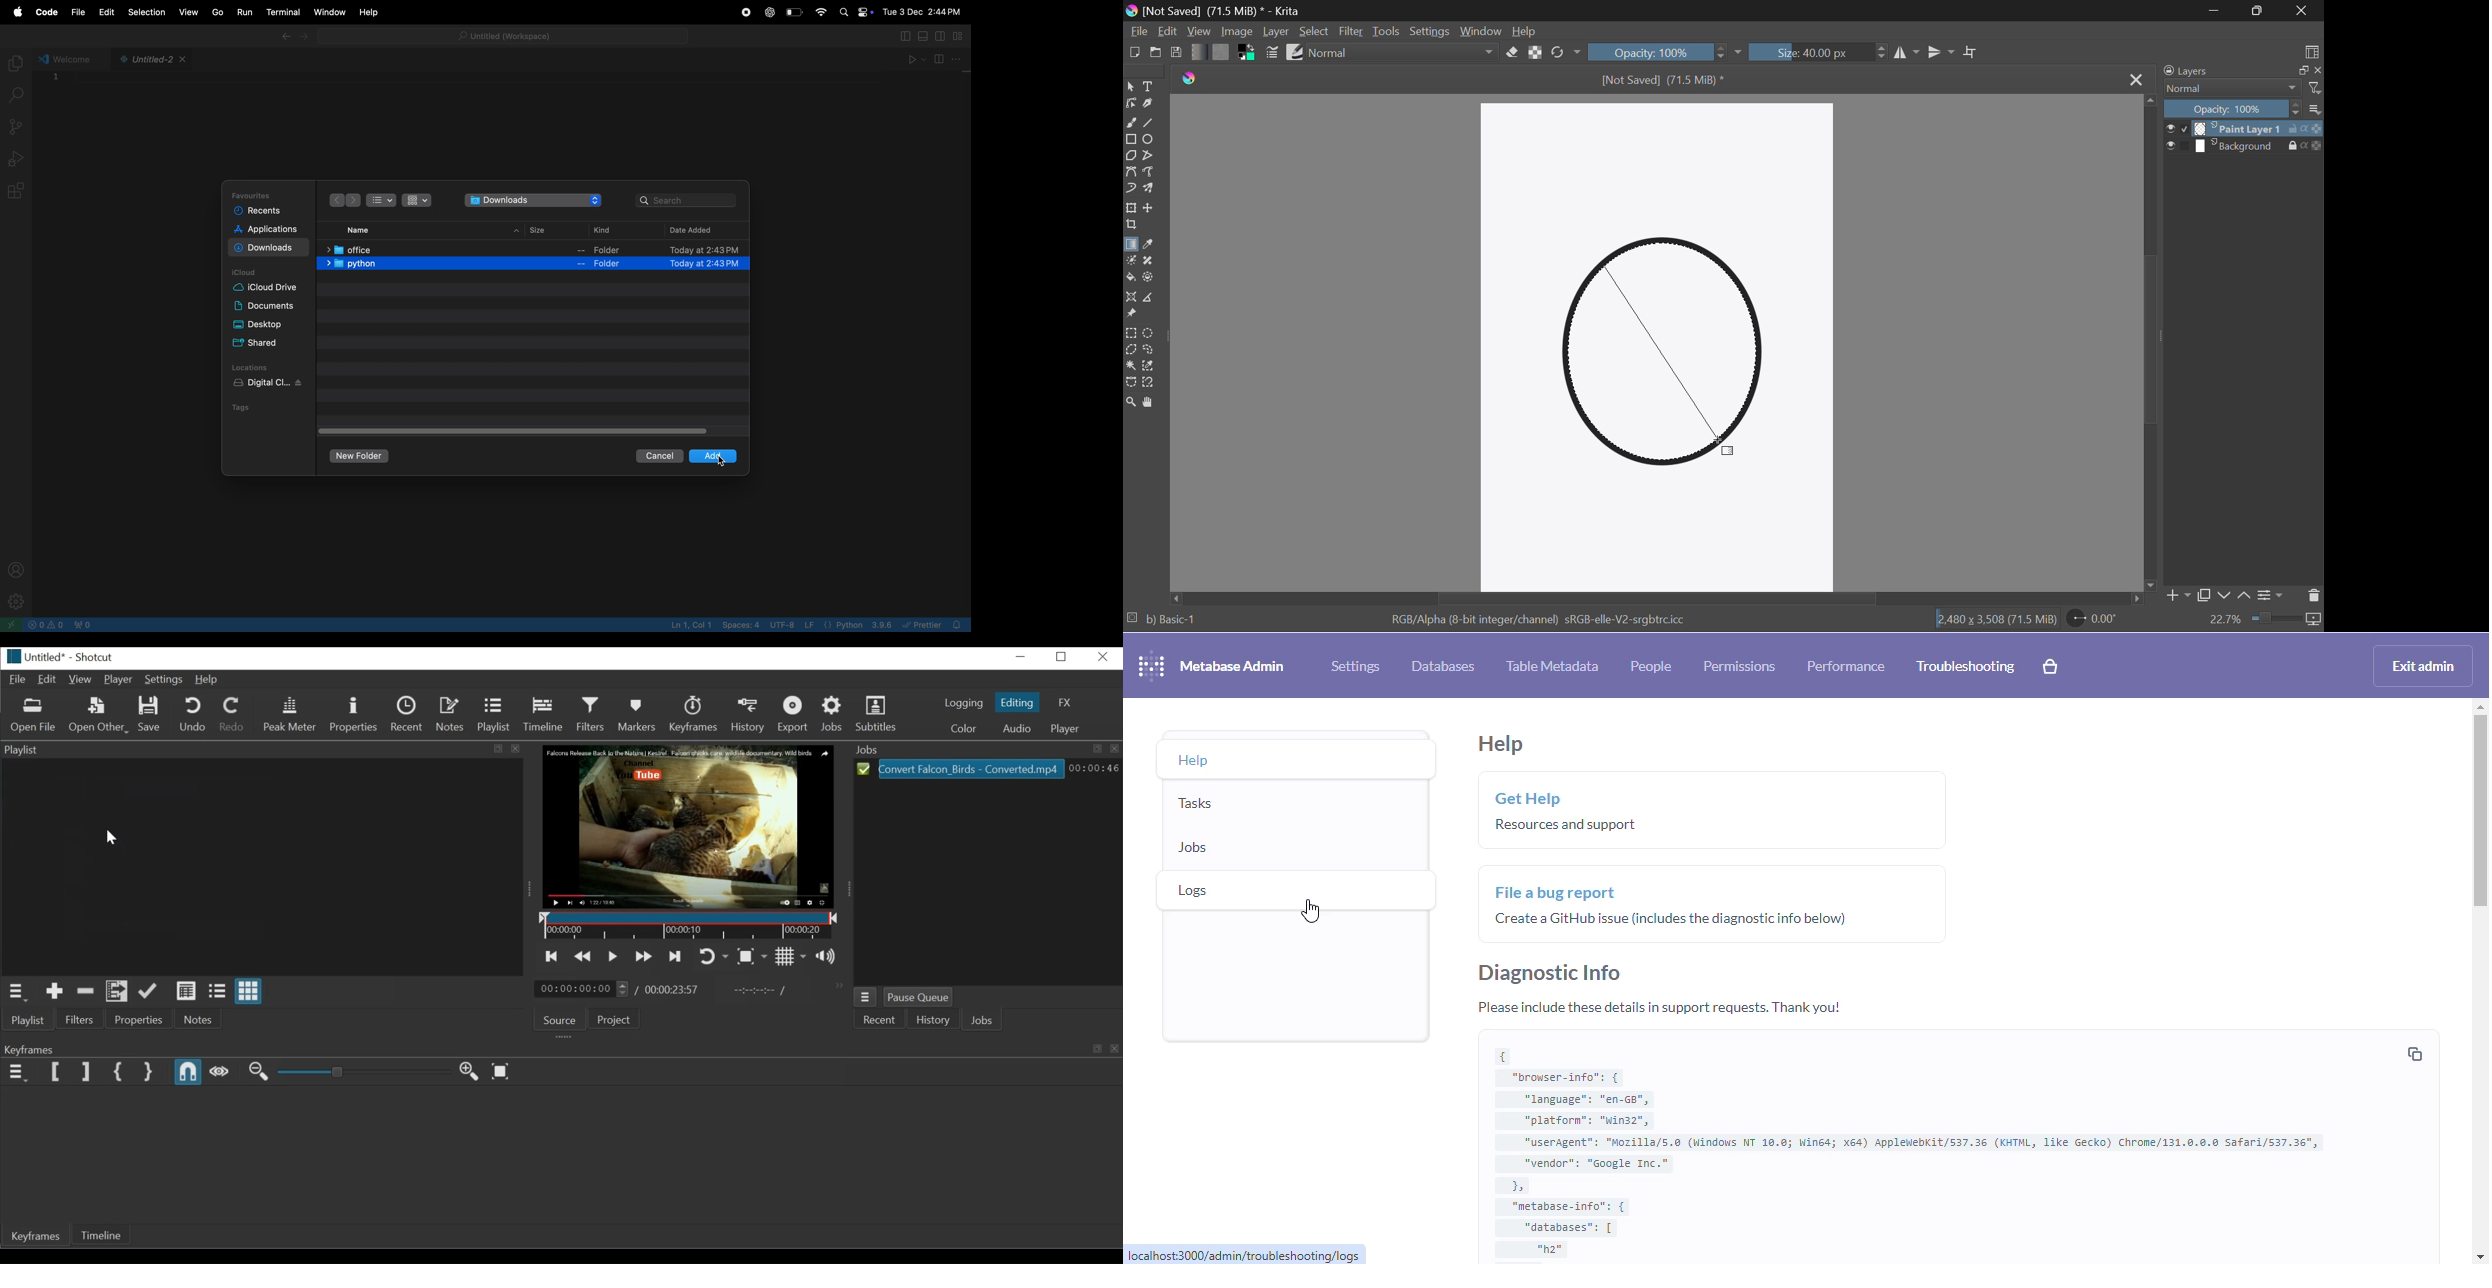 The height and width of the screenshot is (1288, 2492). What do you see at coordinates (1131, 296) in the screenshot?
I see `Assistant Tool` at bounding box center [1131, 296].